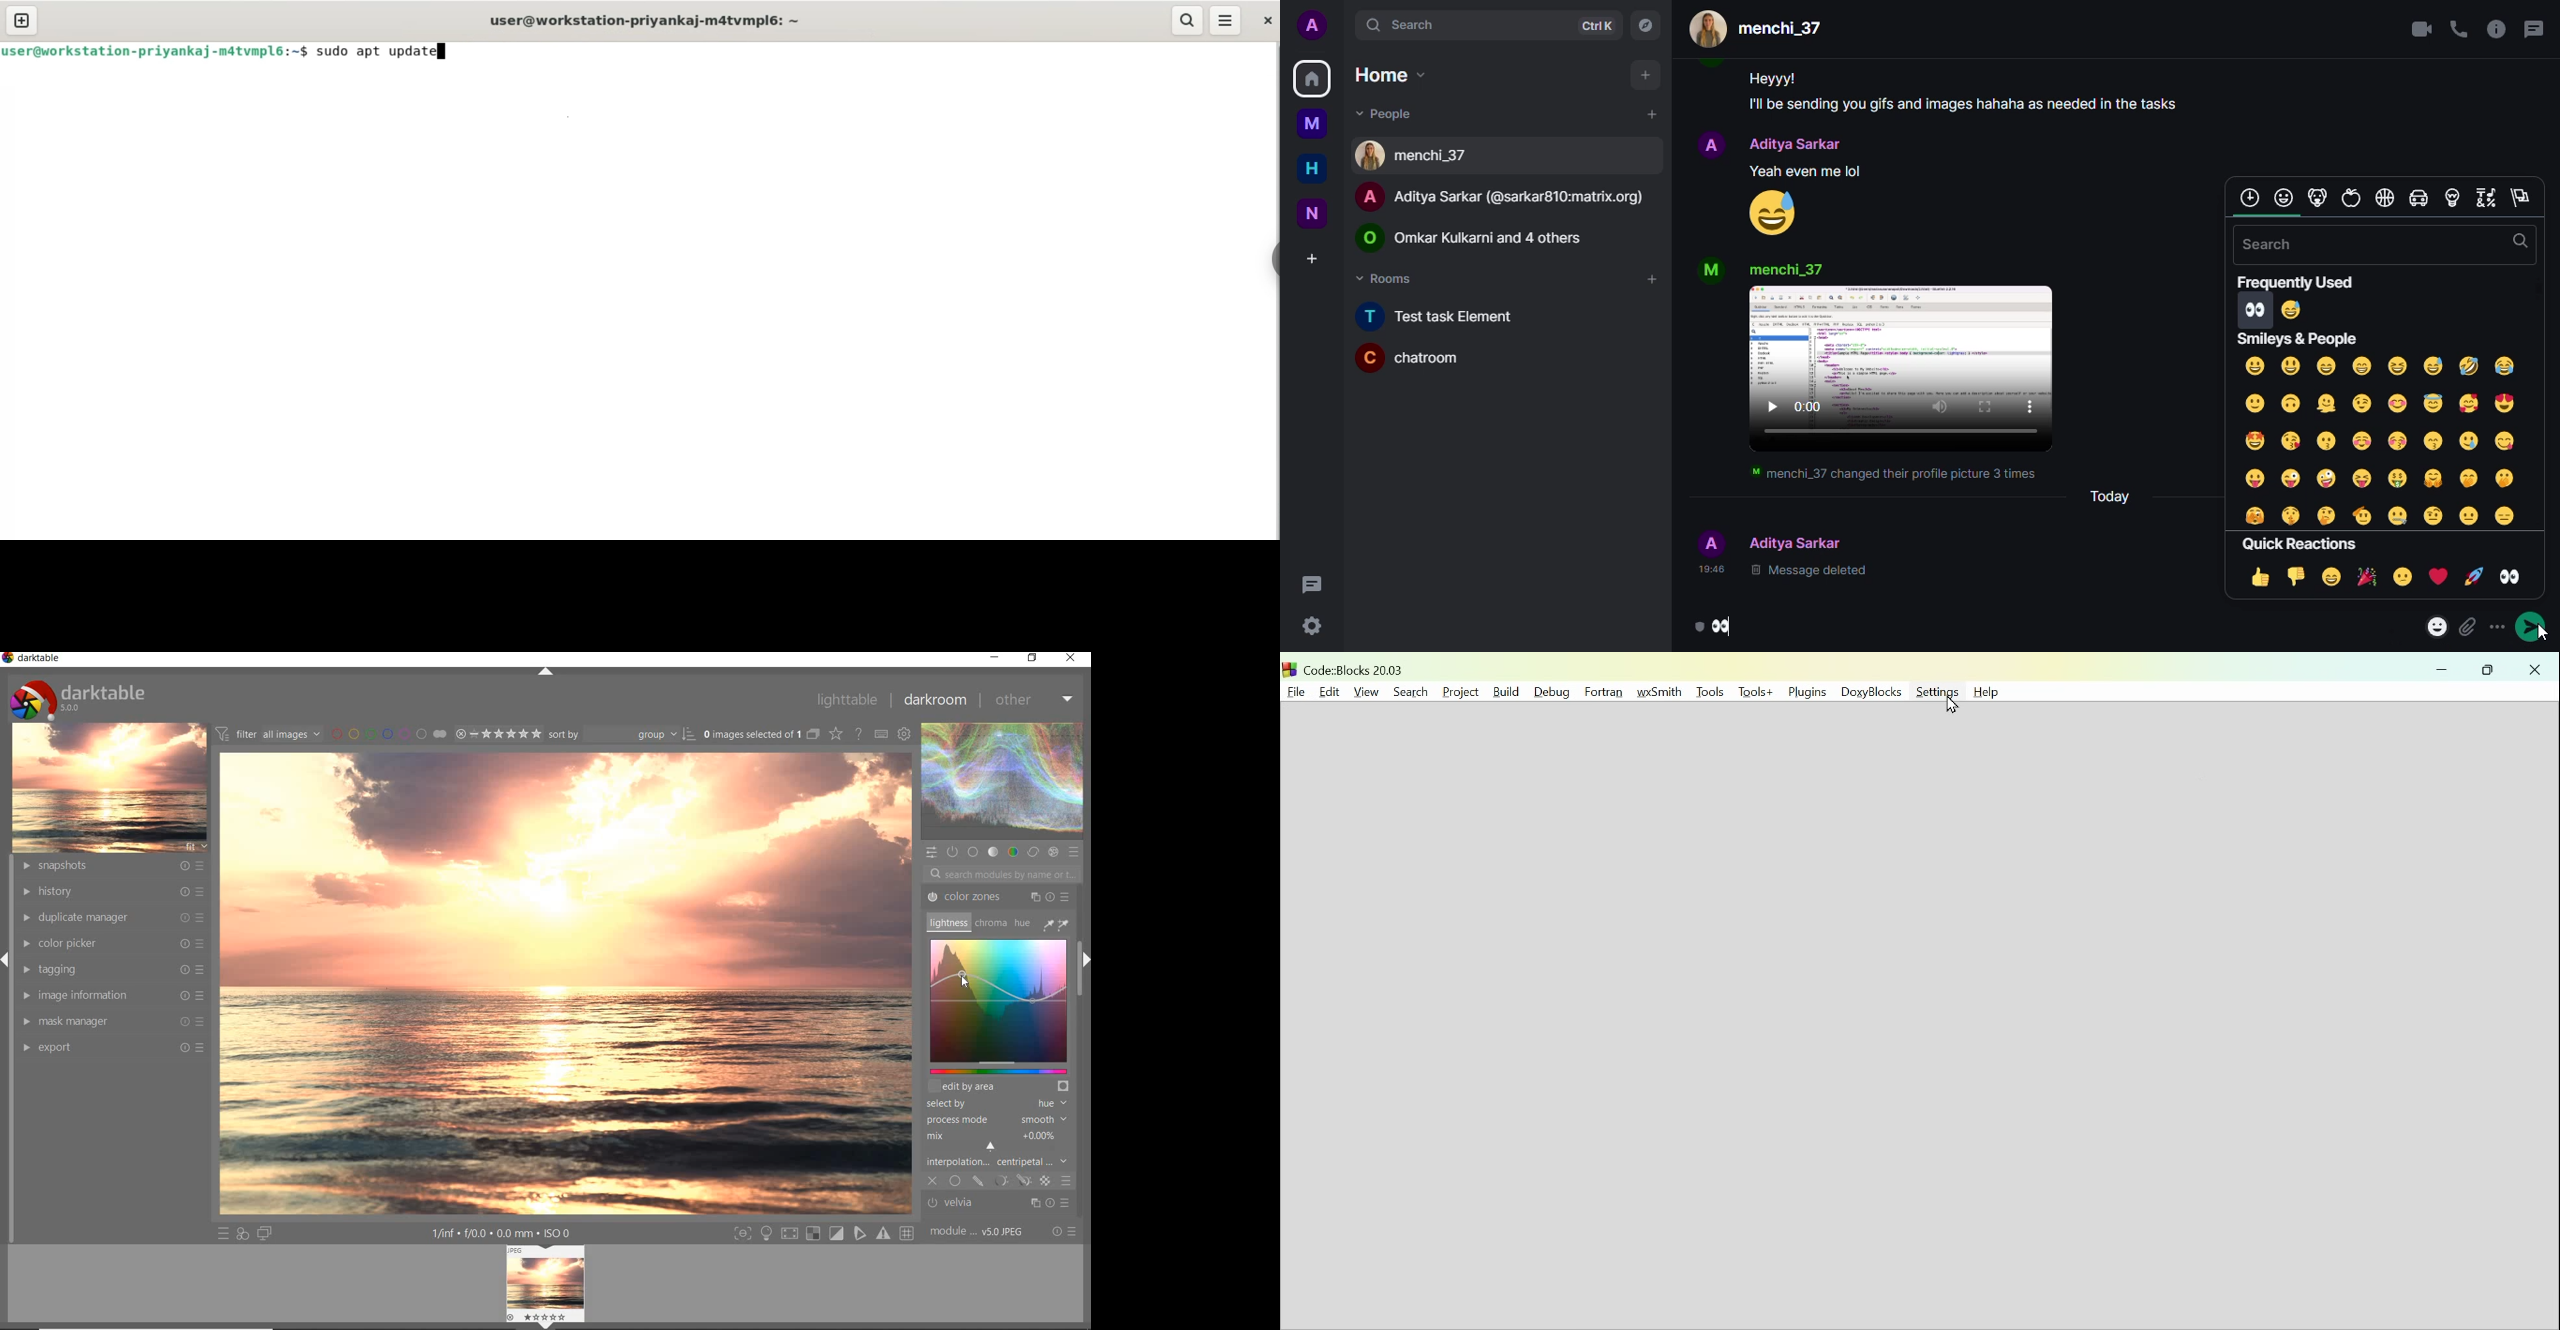 The height and width of the screenshot is (1344, 2576). What do you see at coordinates (996, 657) in the screenshot?
I see `minimize` at bounding box center [996, 657].